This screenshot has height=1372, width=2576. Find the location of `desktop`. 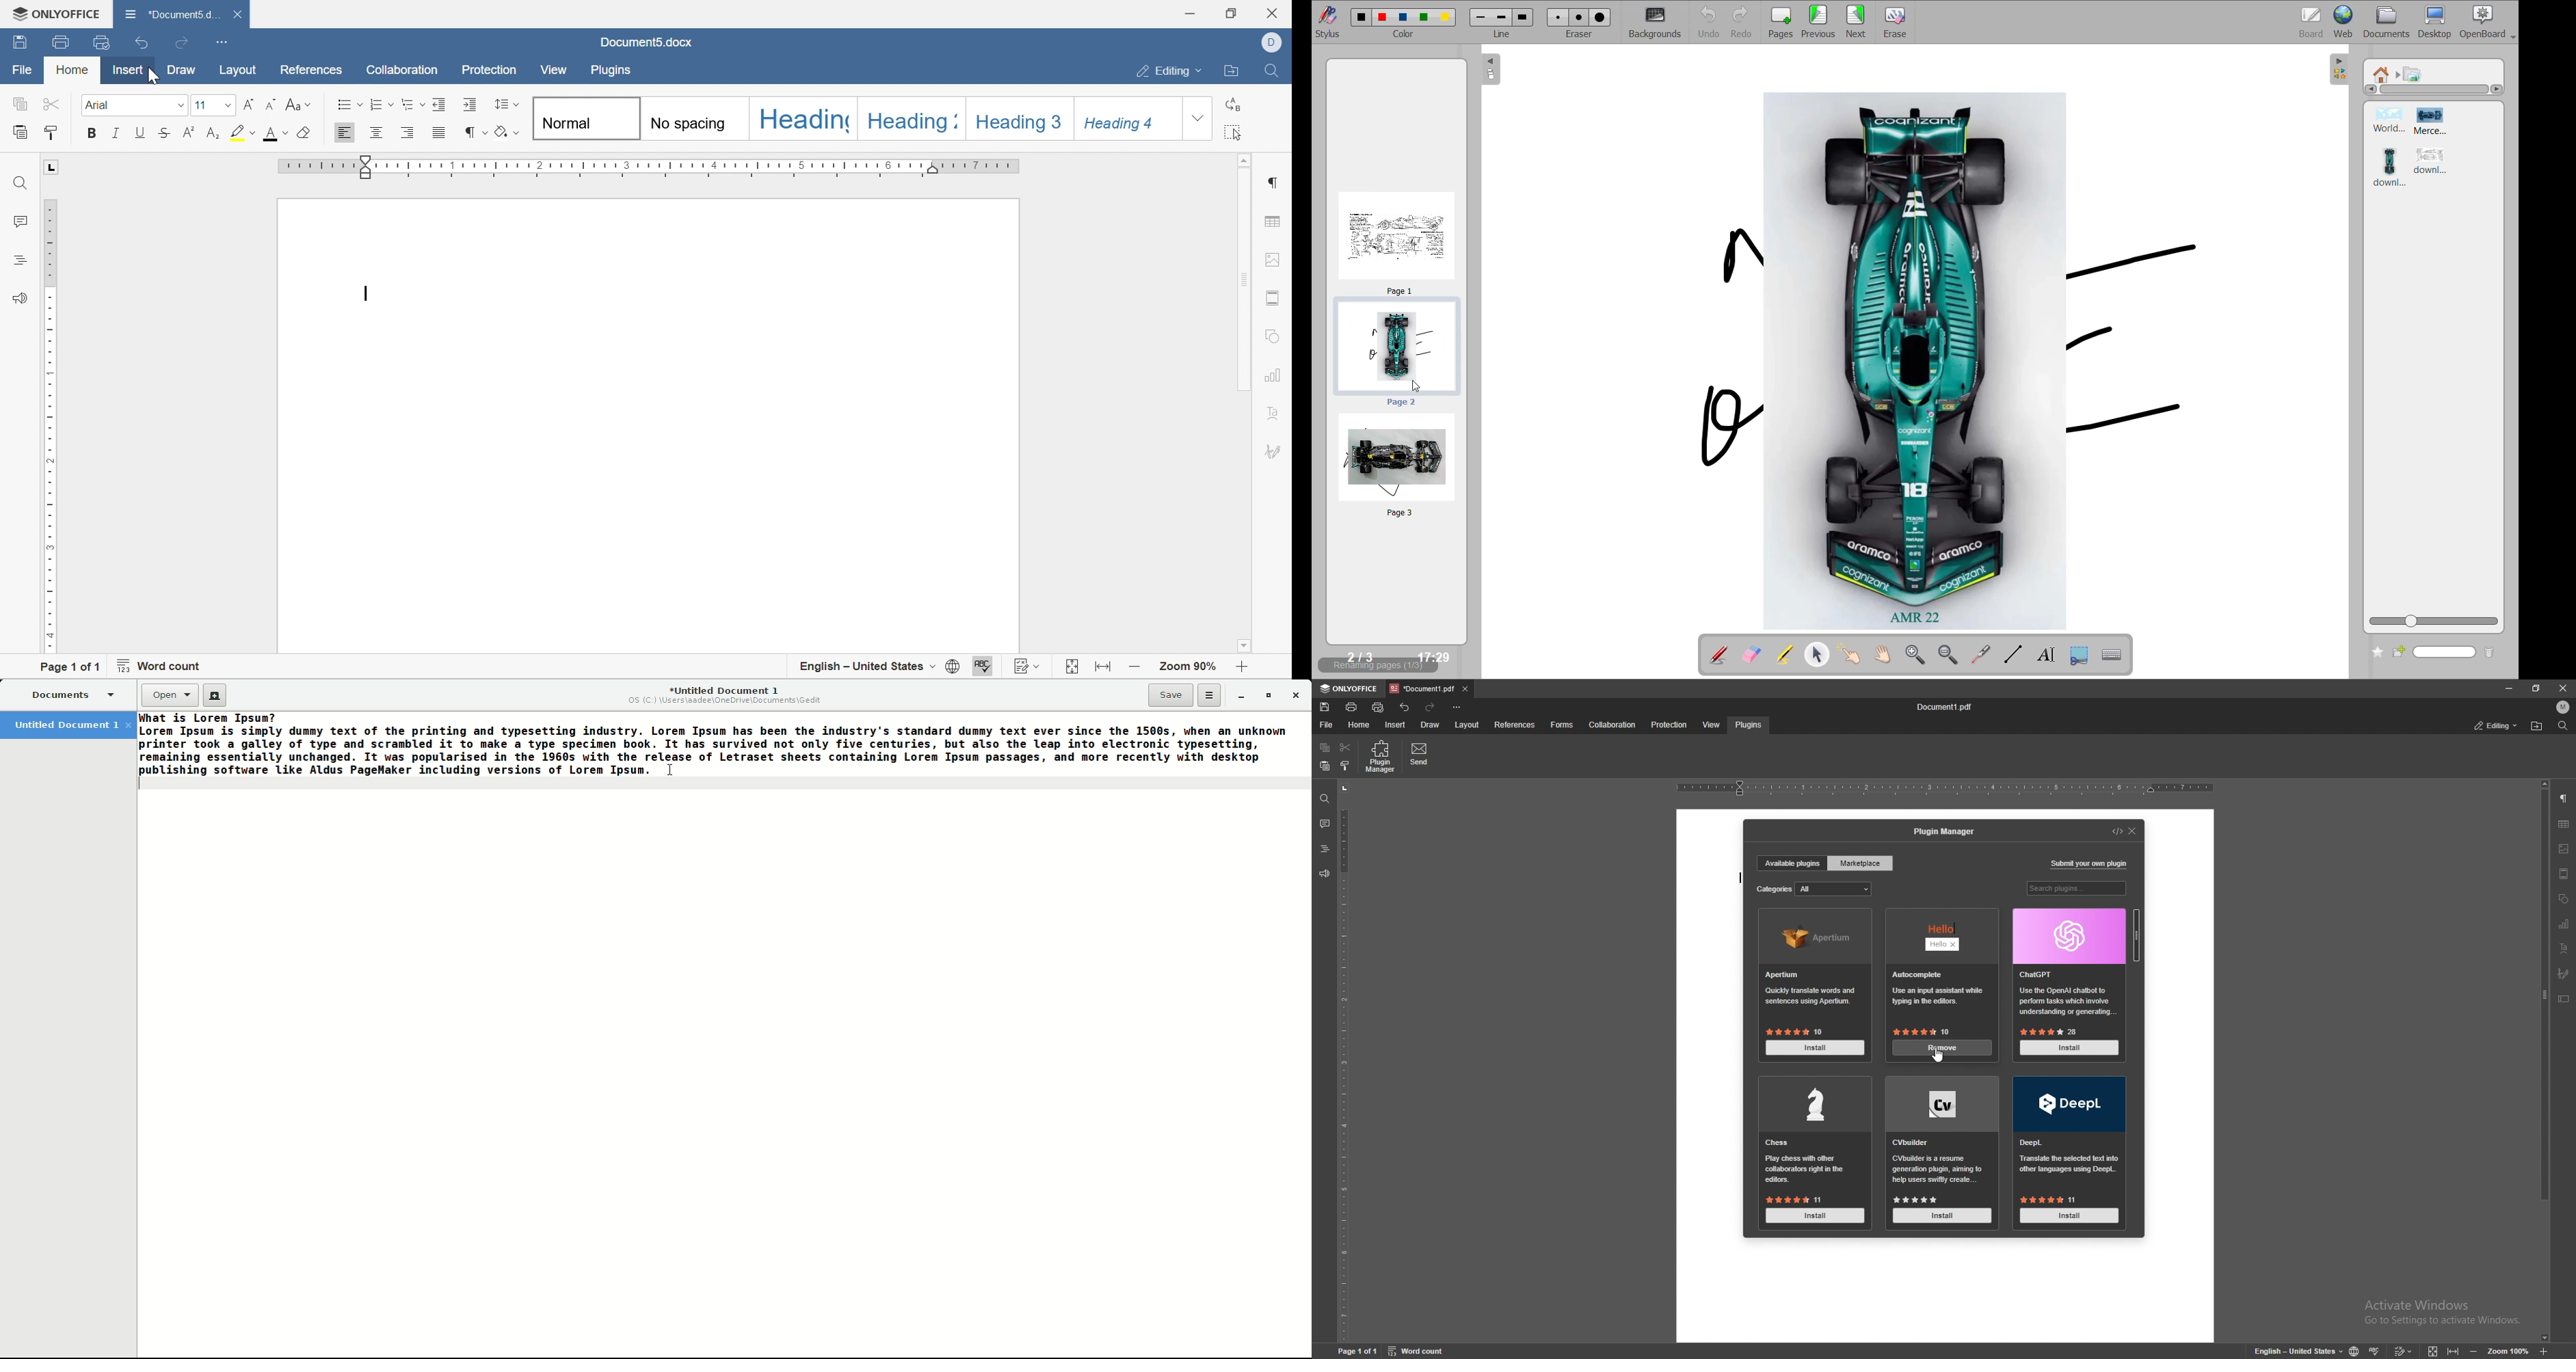

desktop is located at coordinates (2438, 22).